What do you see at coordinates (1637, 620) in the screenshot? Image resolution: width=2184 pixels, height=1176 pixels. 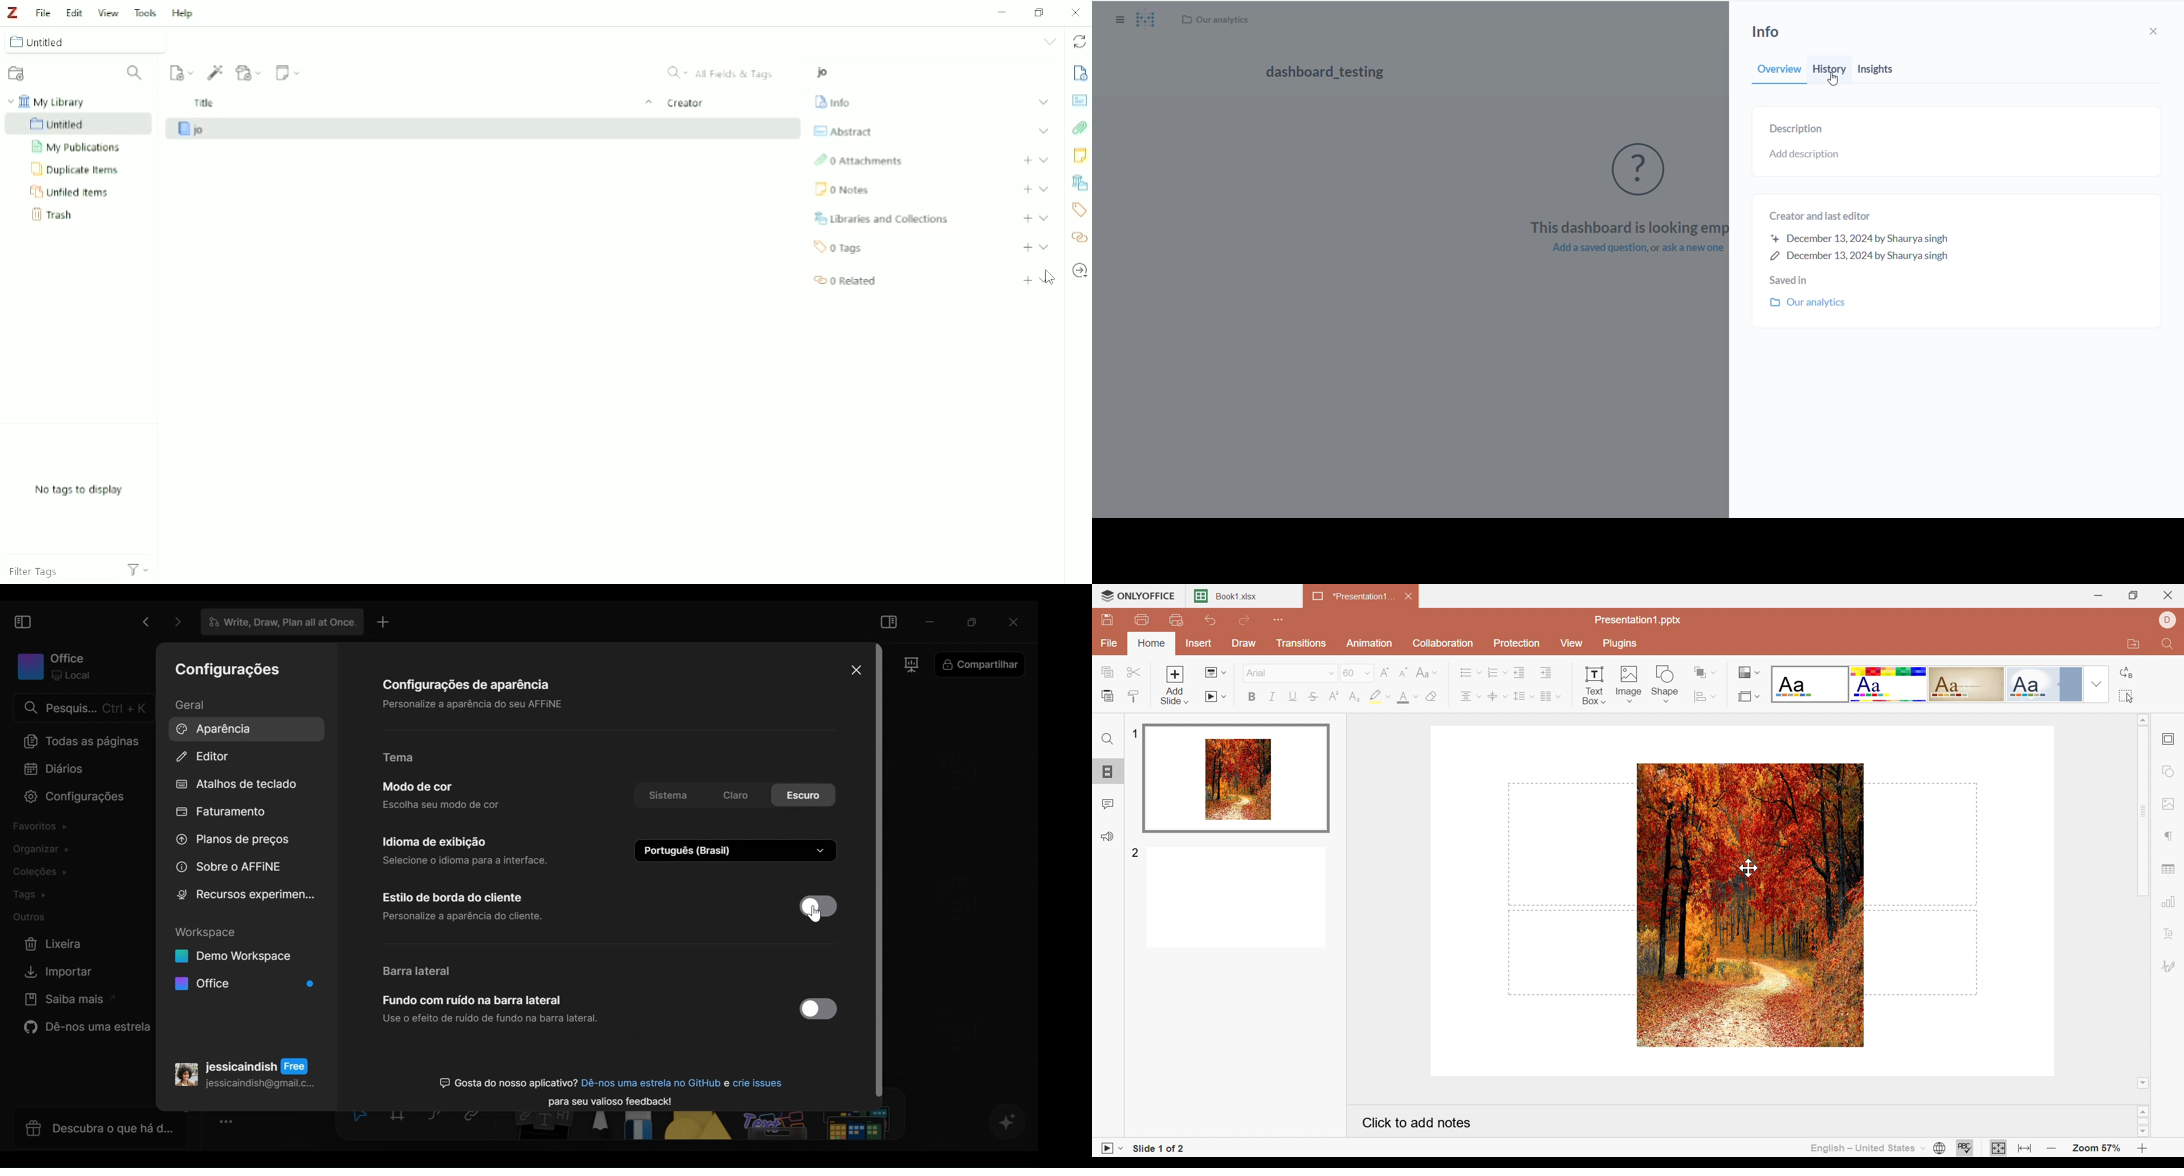 I see `Presentation1.pptx` at bounding box center [1637, 620].